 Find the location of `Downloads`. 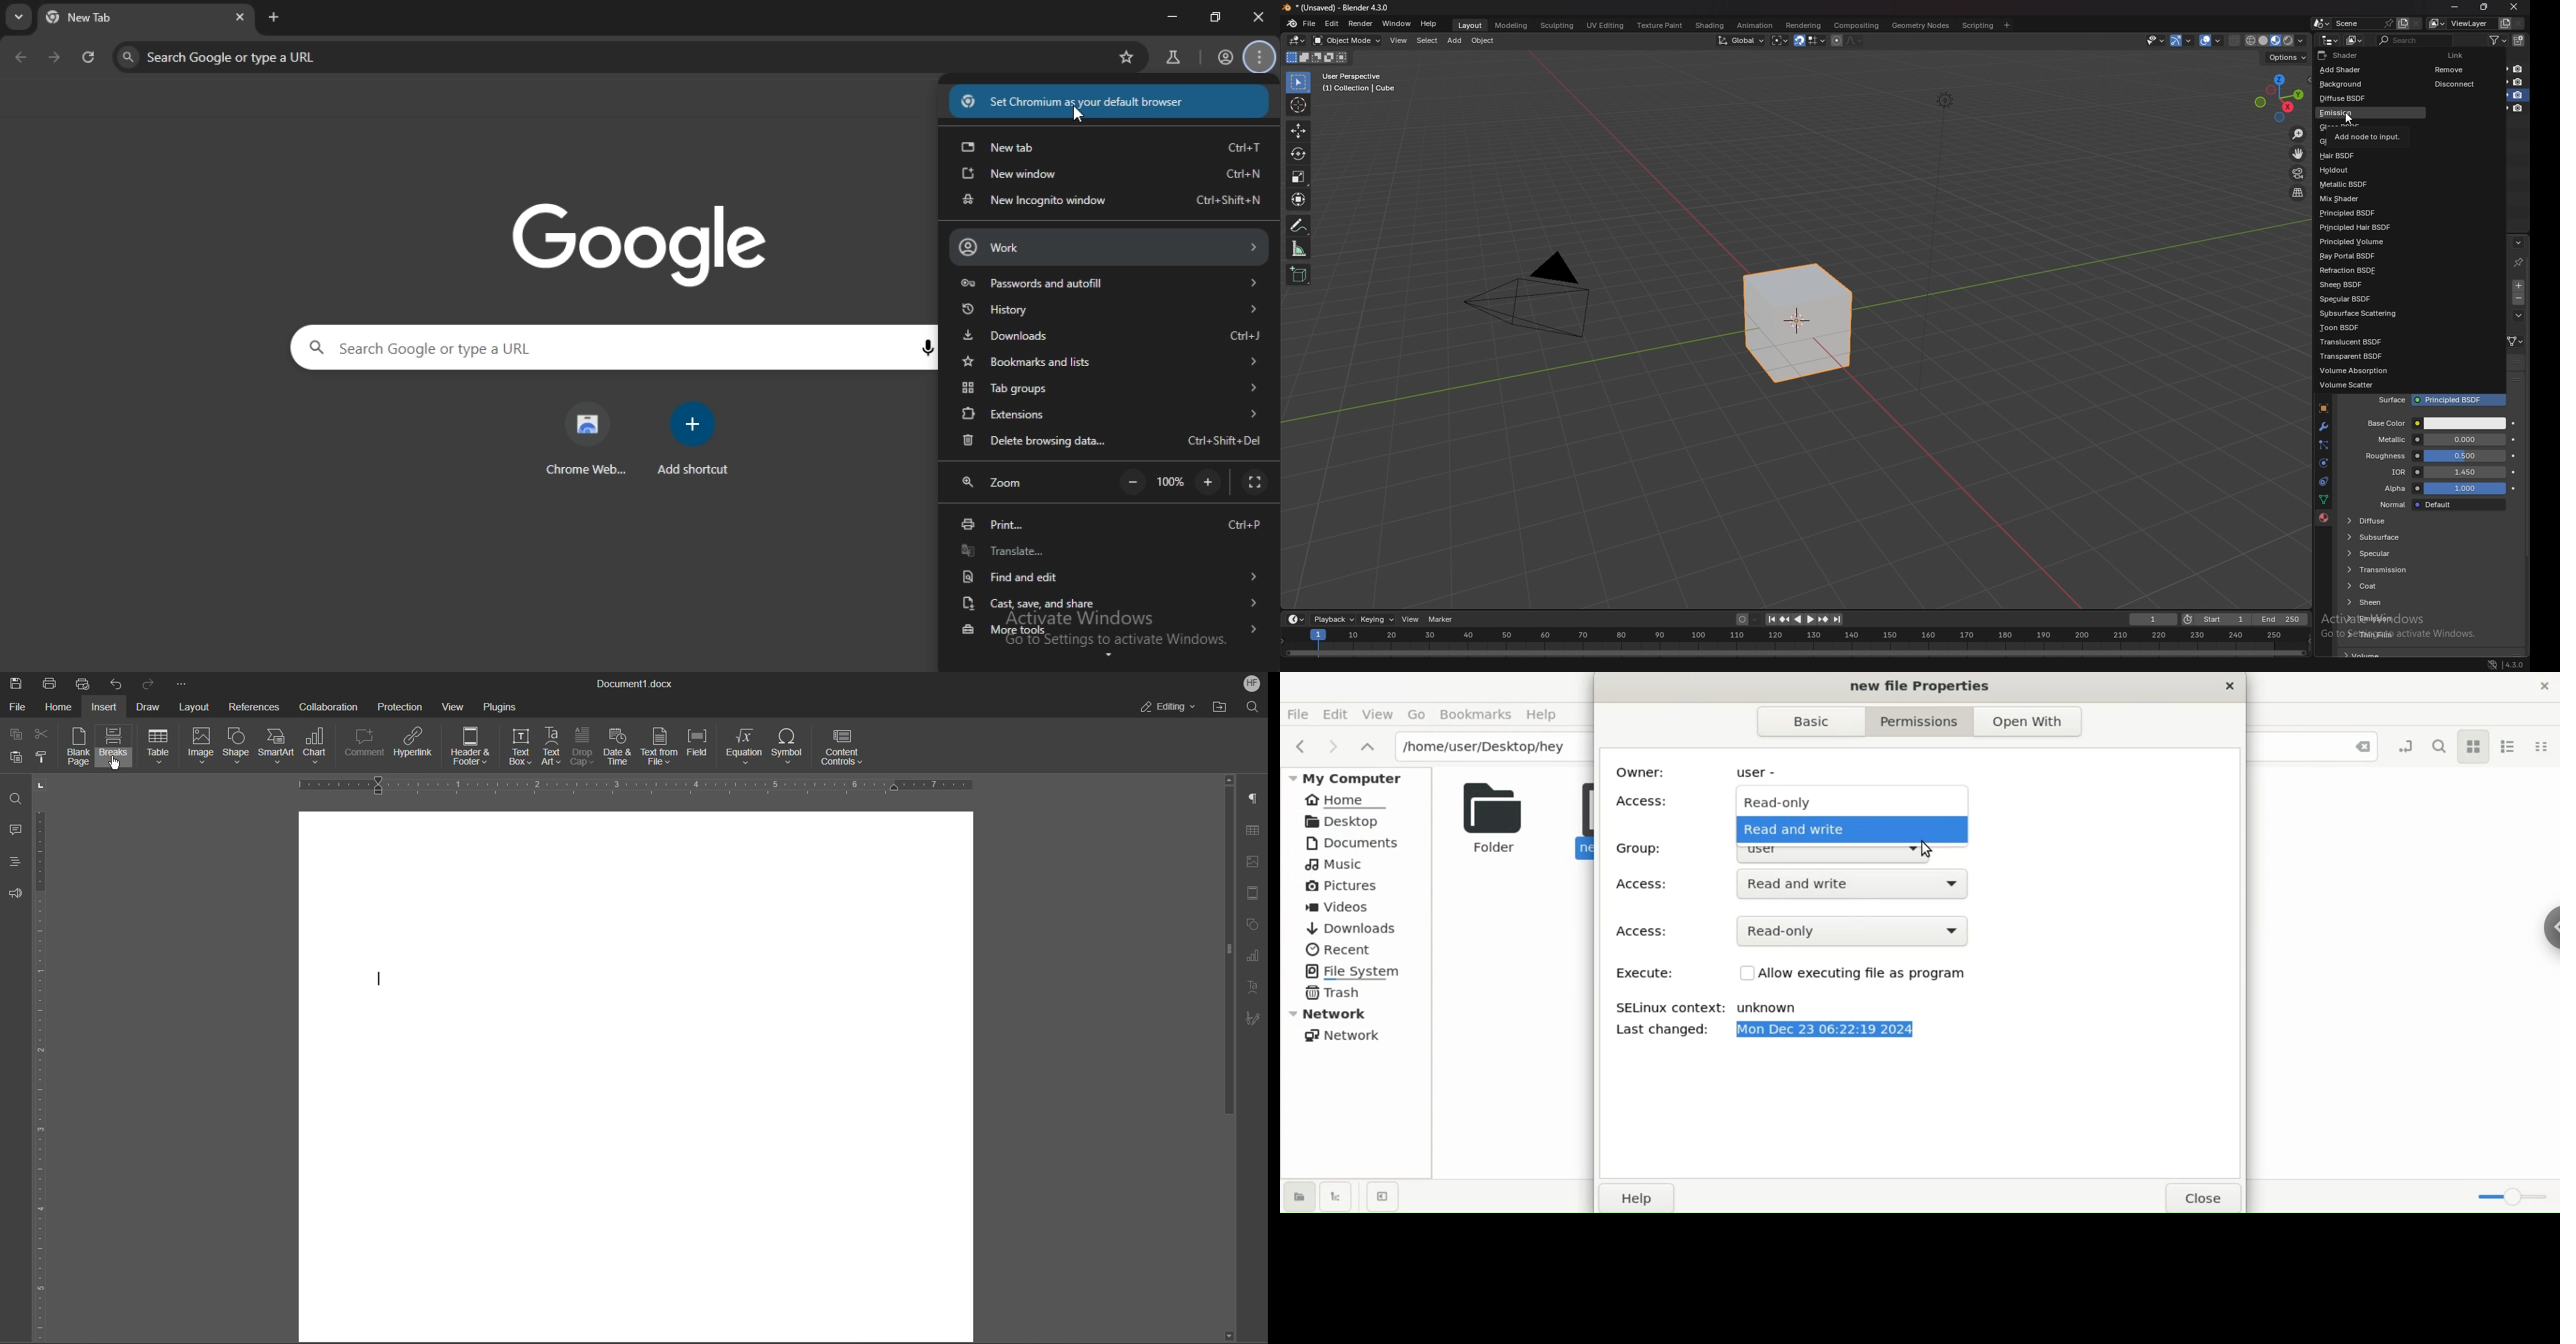

Downloads is located at coordinates (1351, 929).